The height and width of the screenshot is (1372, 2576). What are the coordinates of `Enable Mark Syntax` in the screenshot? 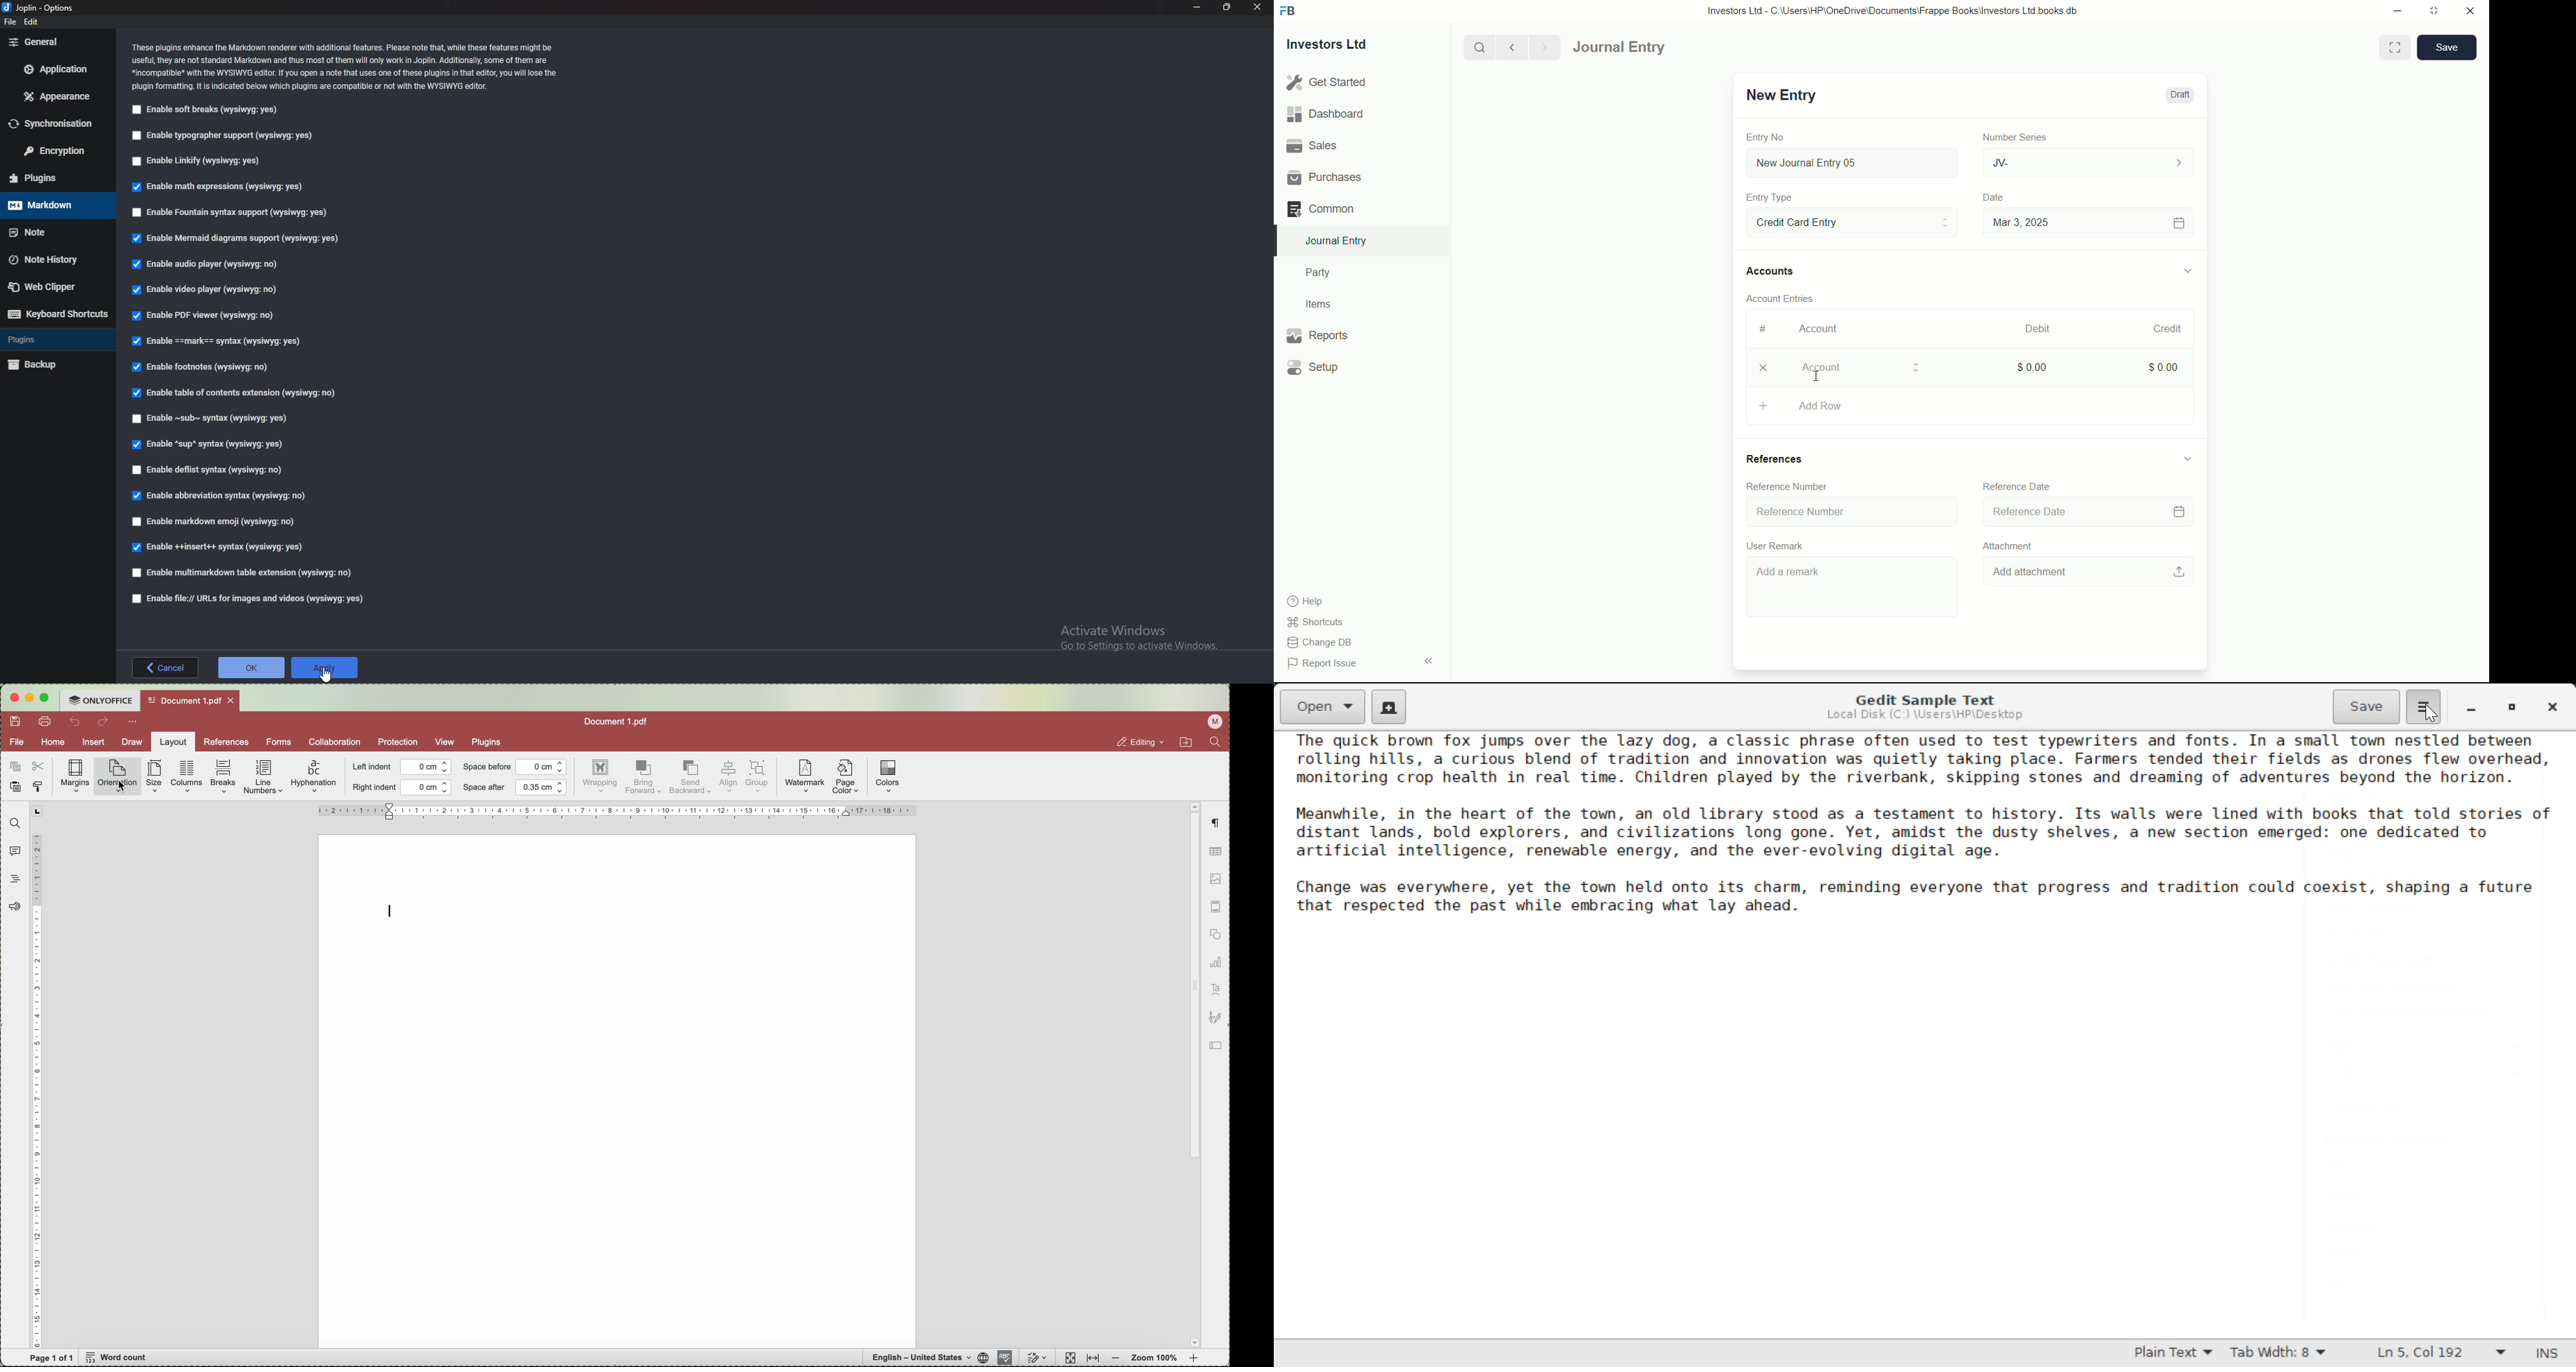 It's located at (232, 342).